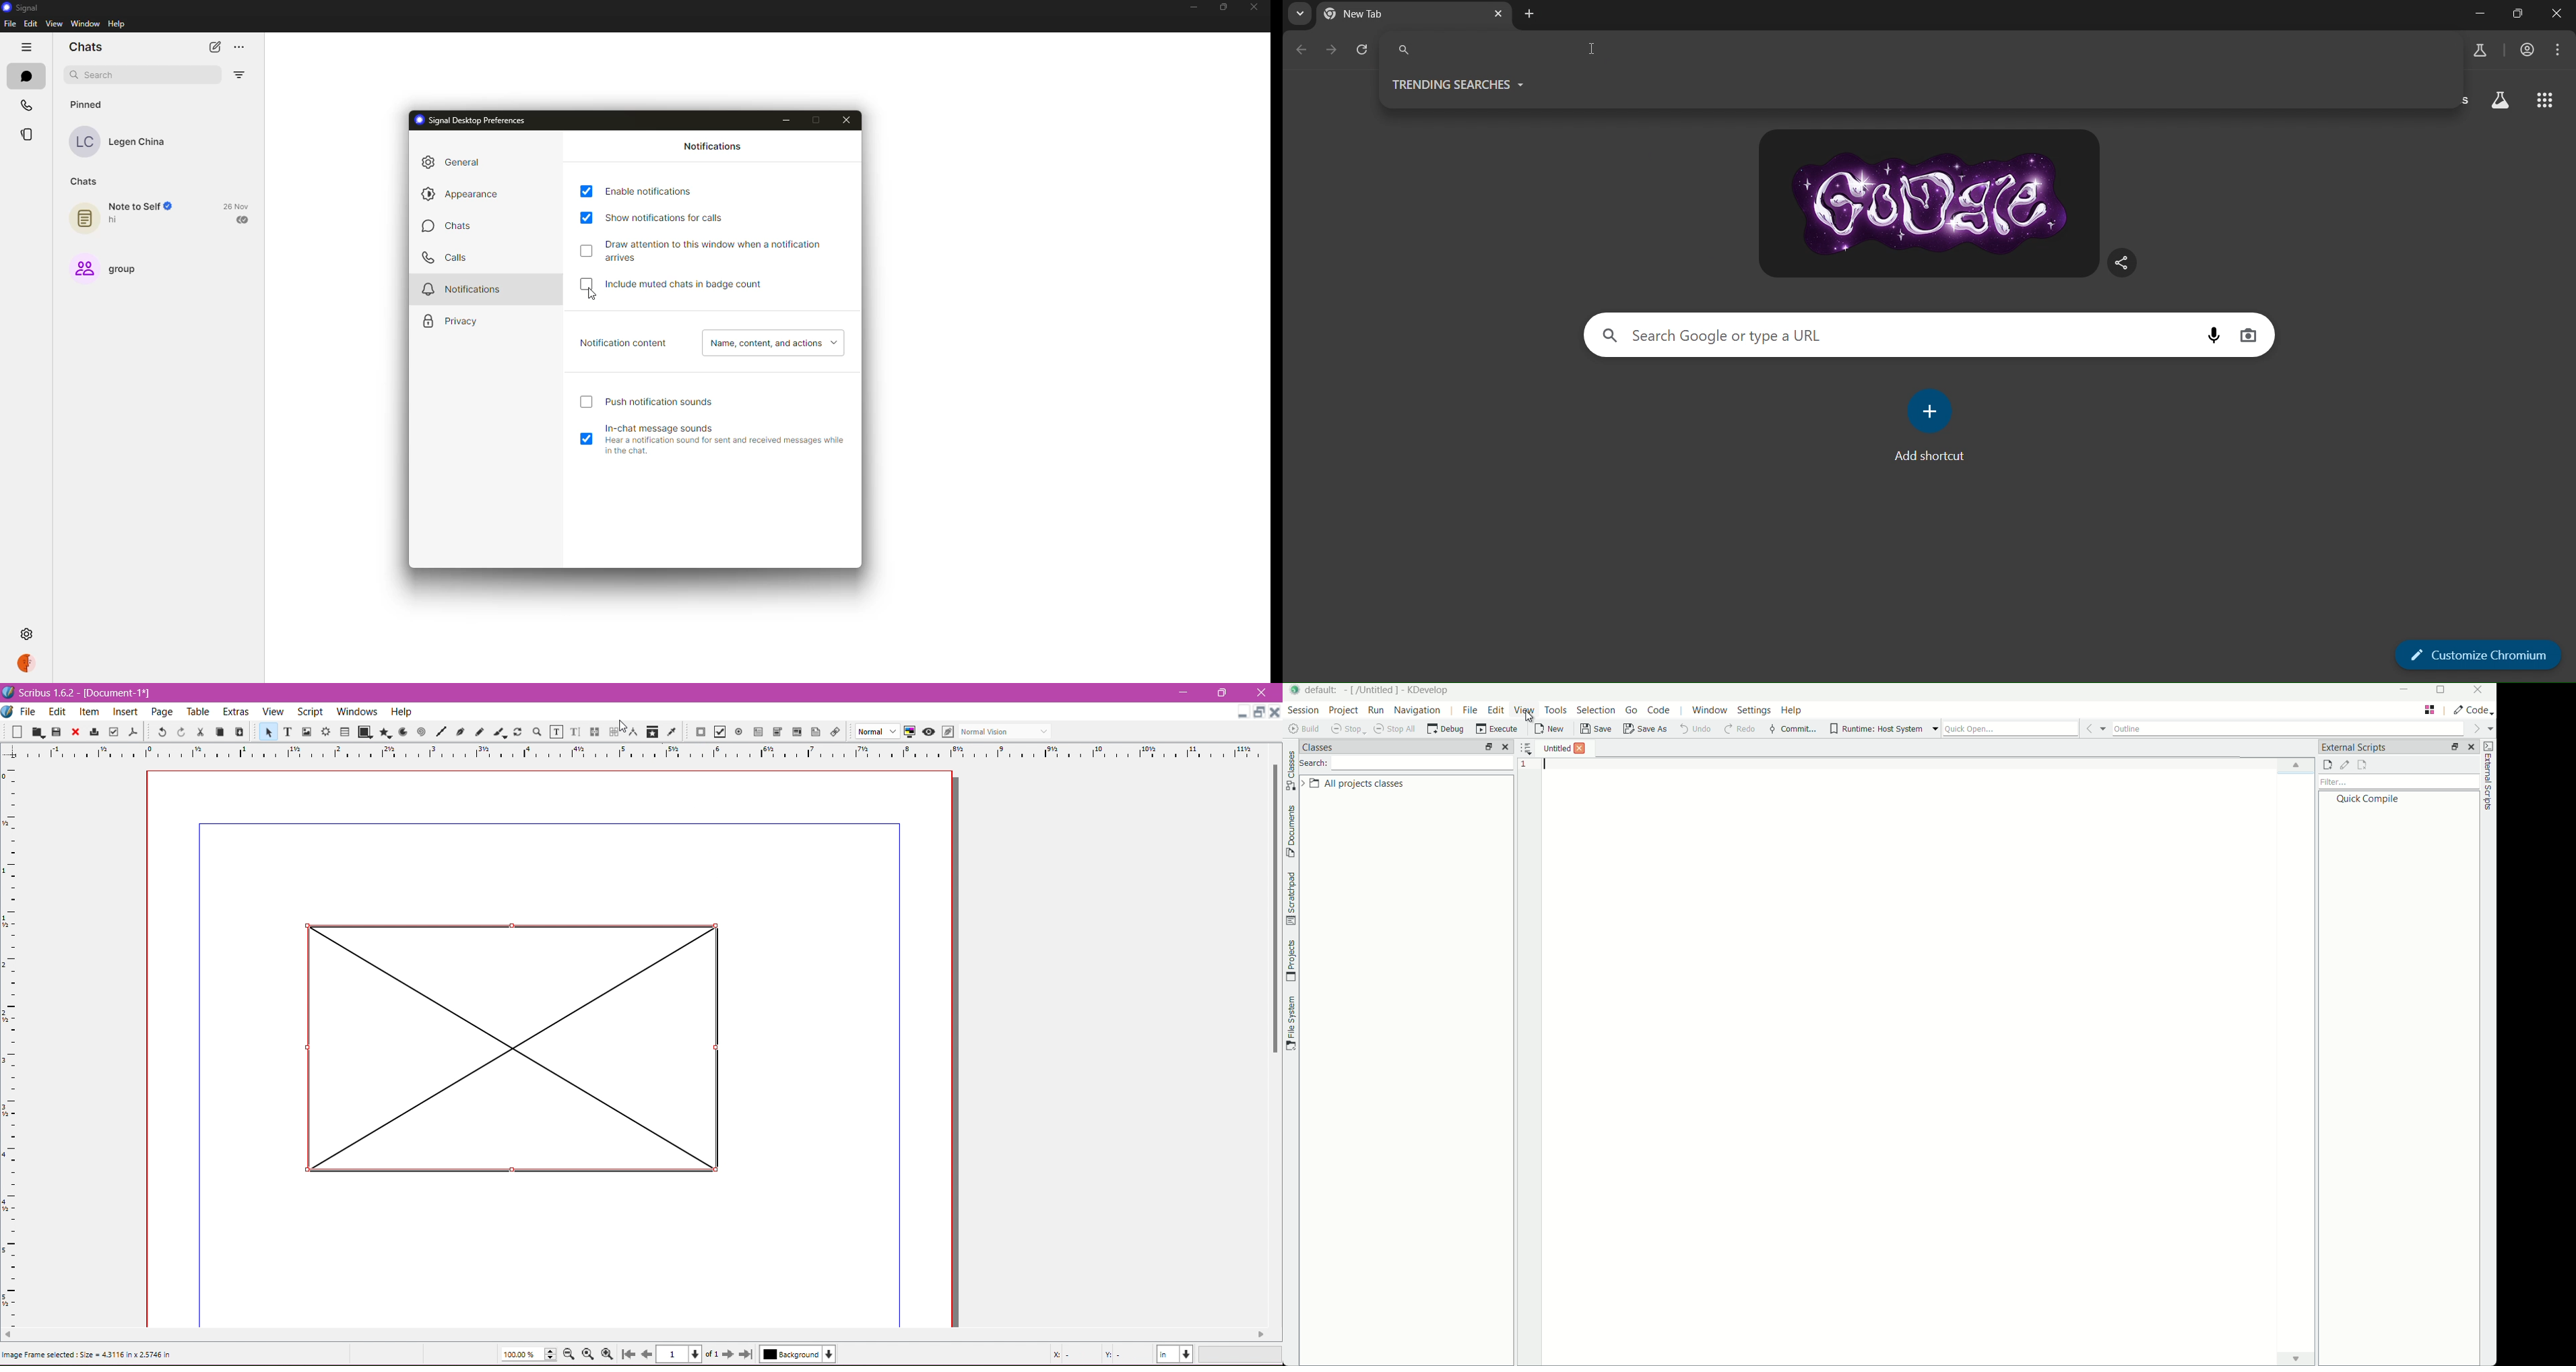  Describe the element at coordinates (85, 218) in the screenshot. I see `Chat Icon` at that location.